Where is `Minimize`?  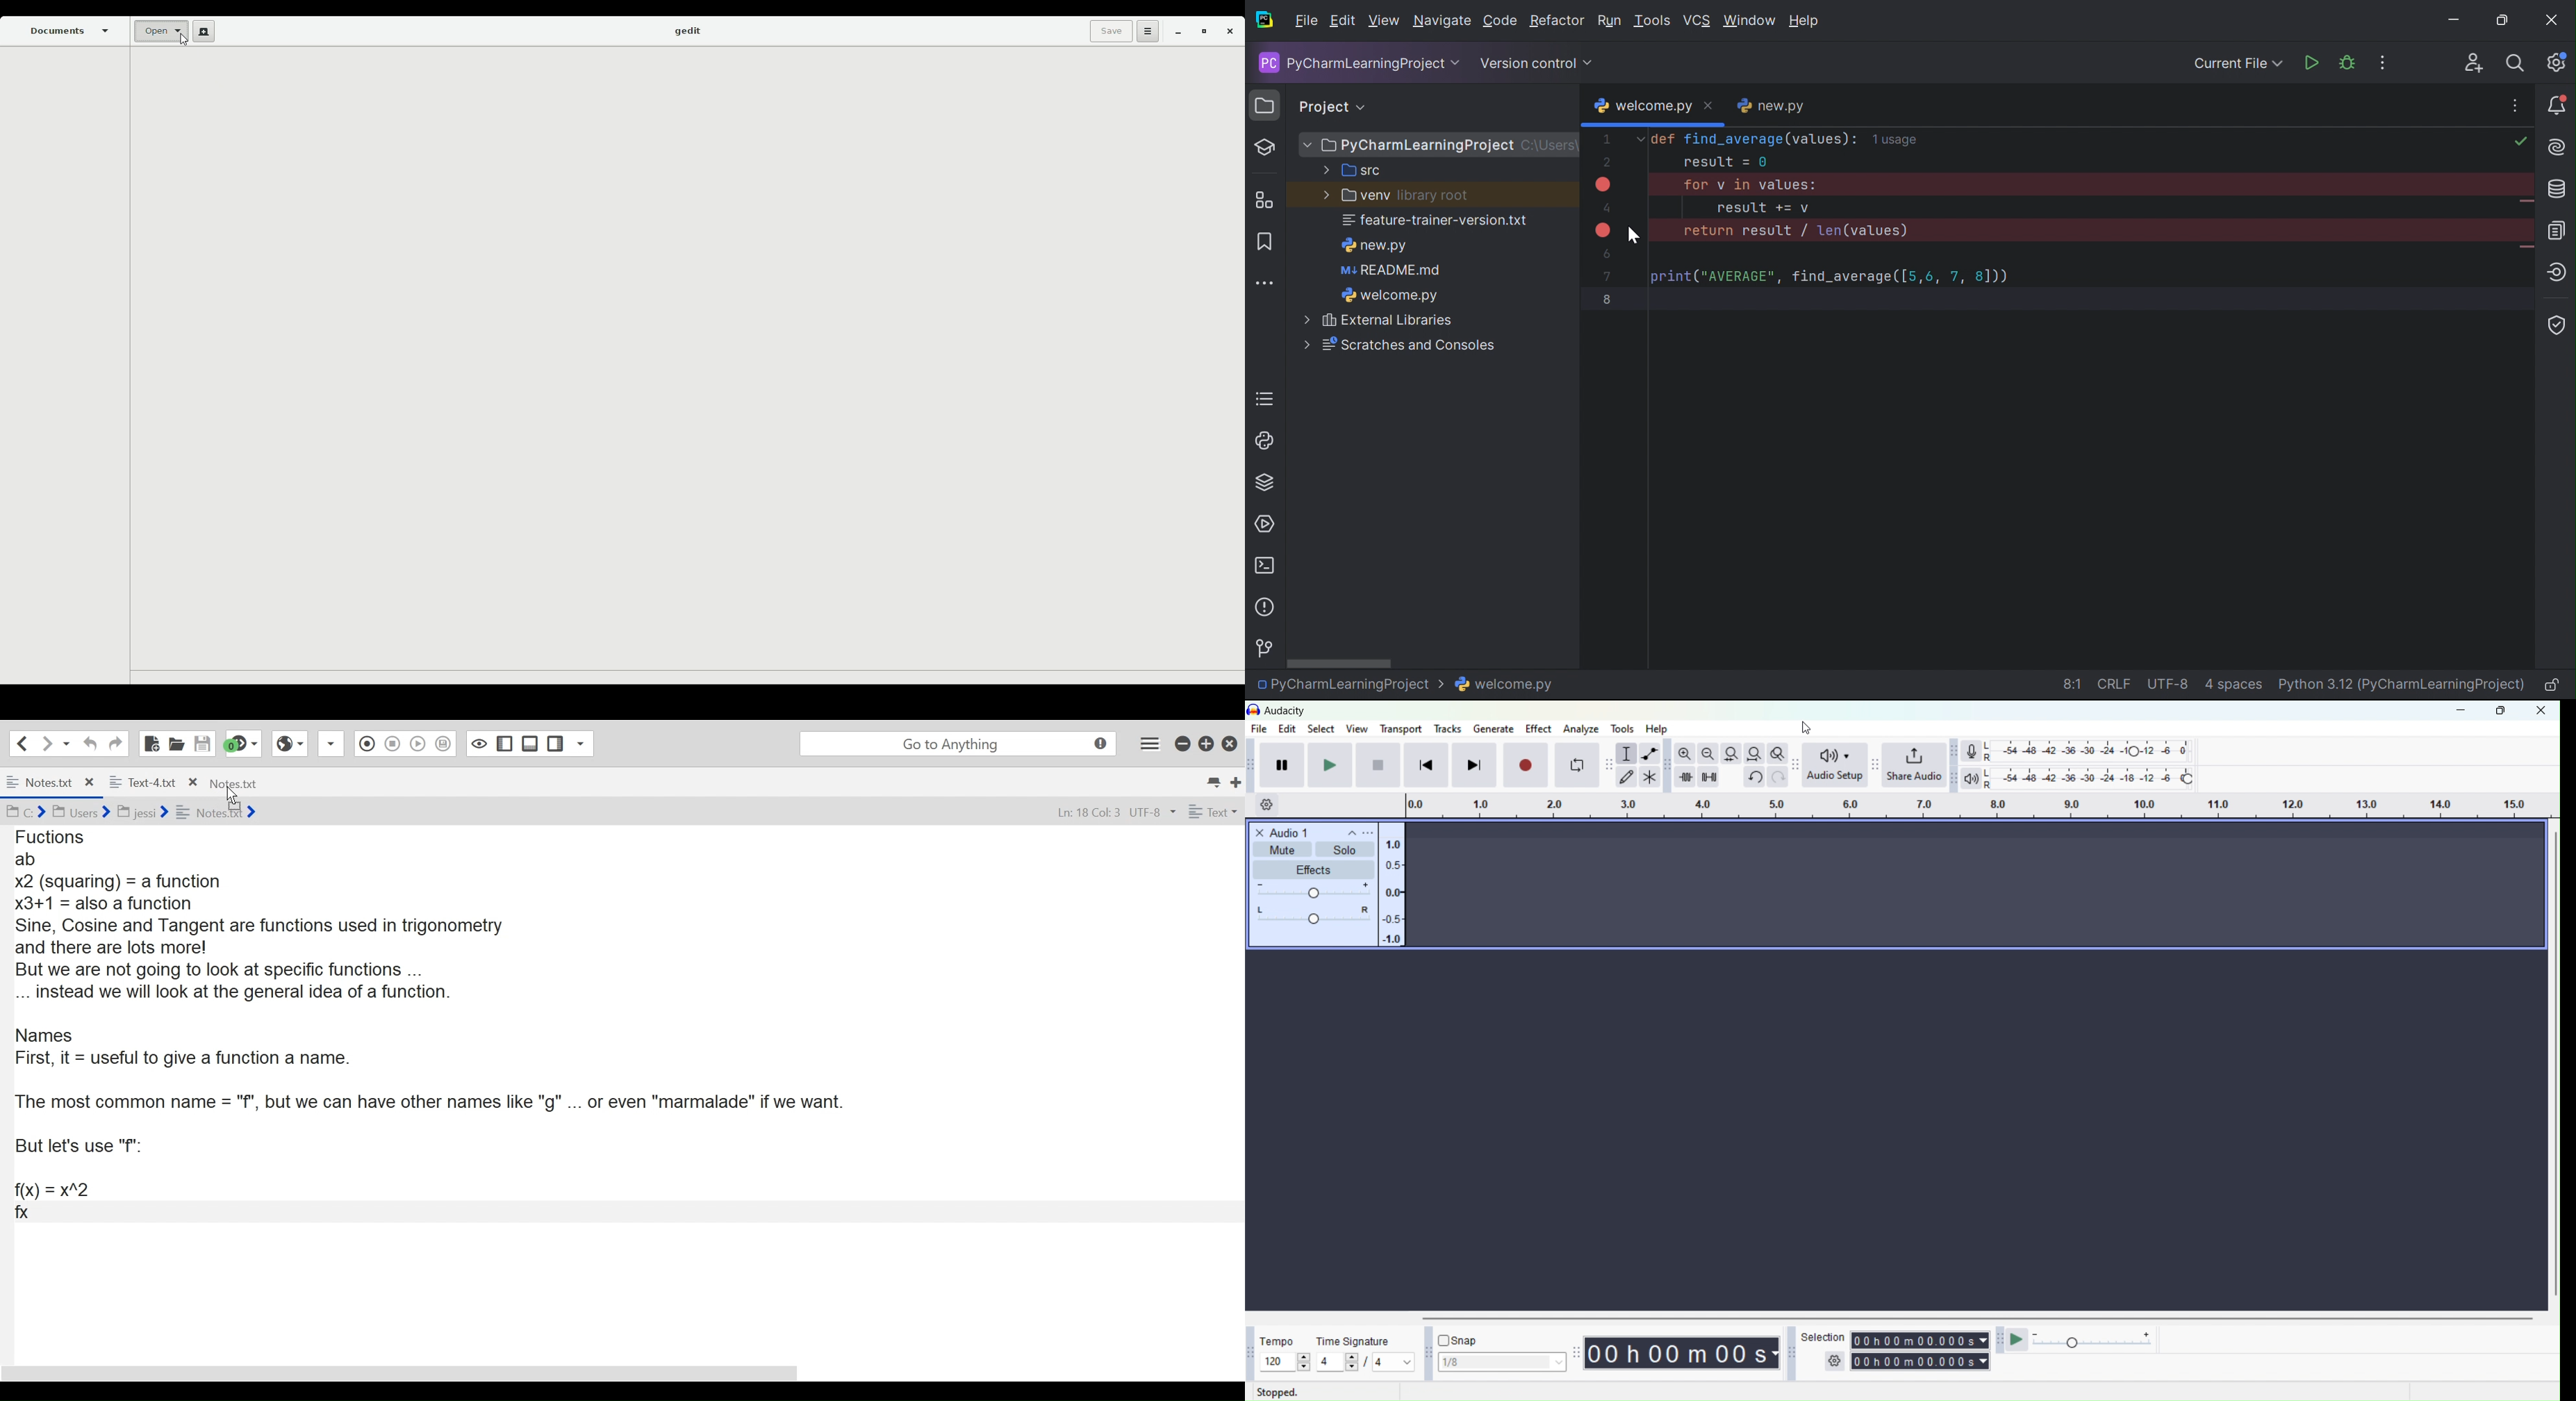
Minimize is located at coordinates (1174, 32).